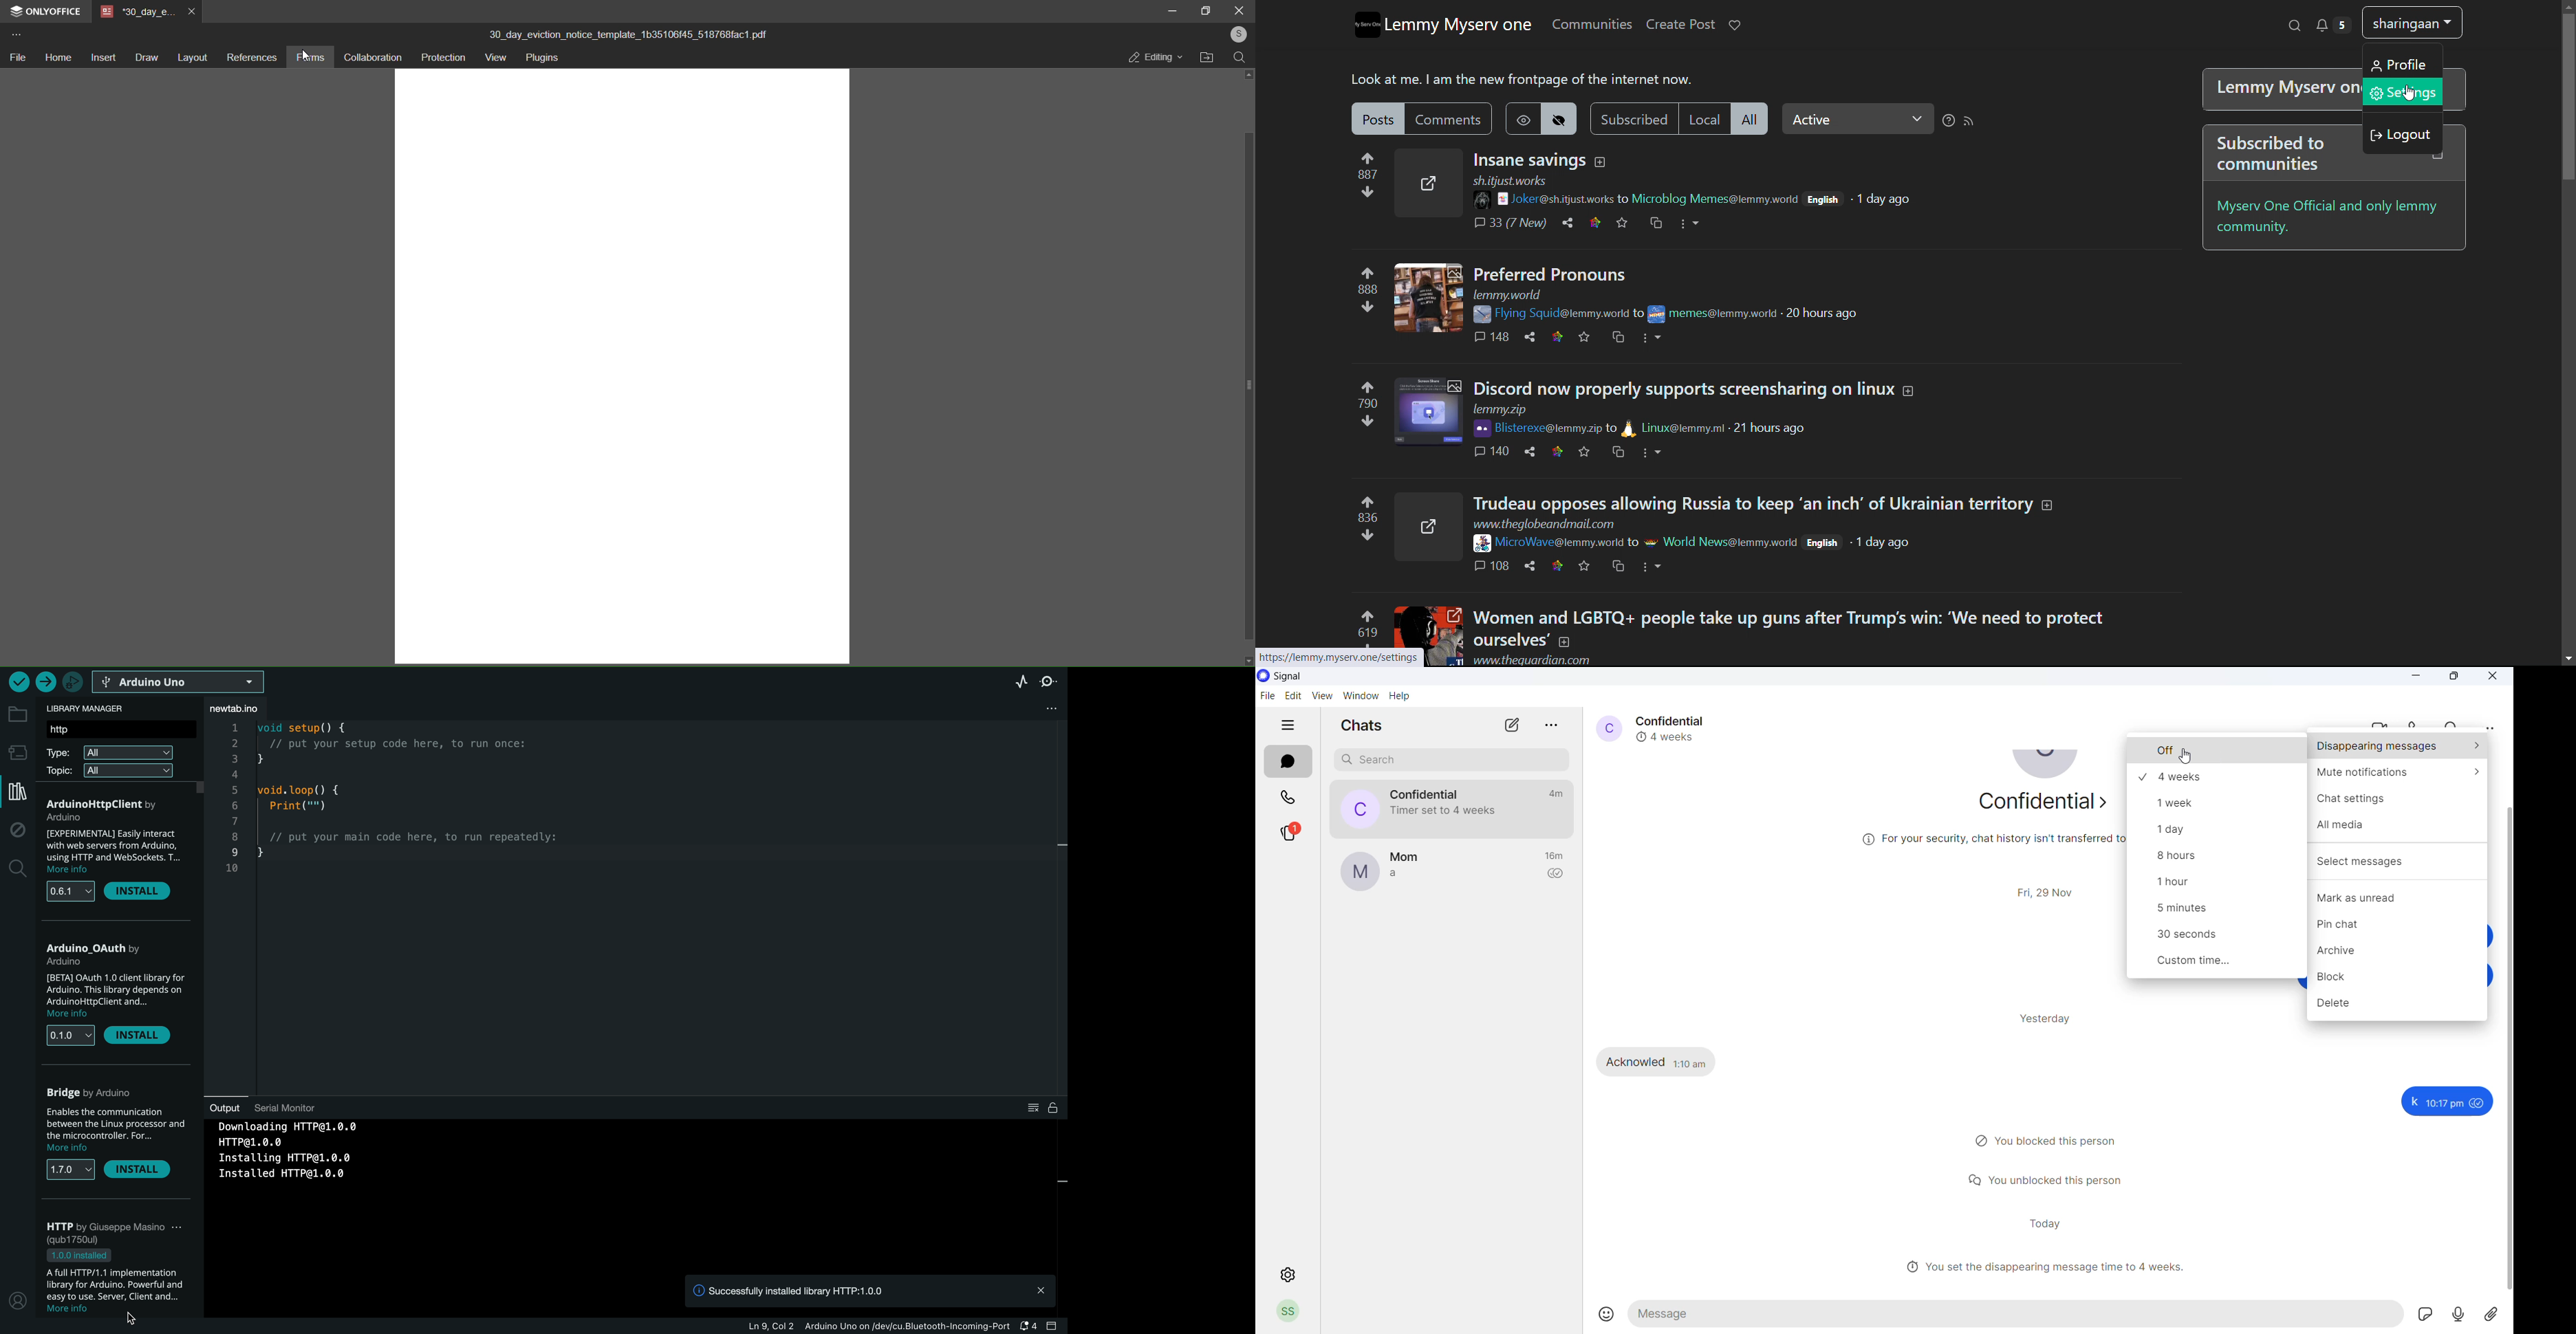 The image size is (2576, 1344). I want to click on profile, so click(2403, 63).